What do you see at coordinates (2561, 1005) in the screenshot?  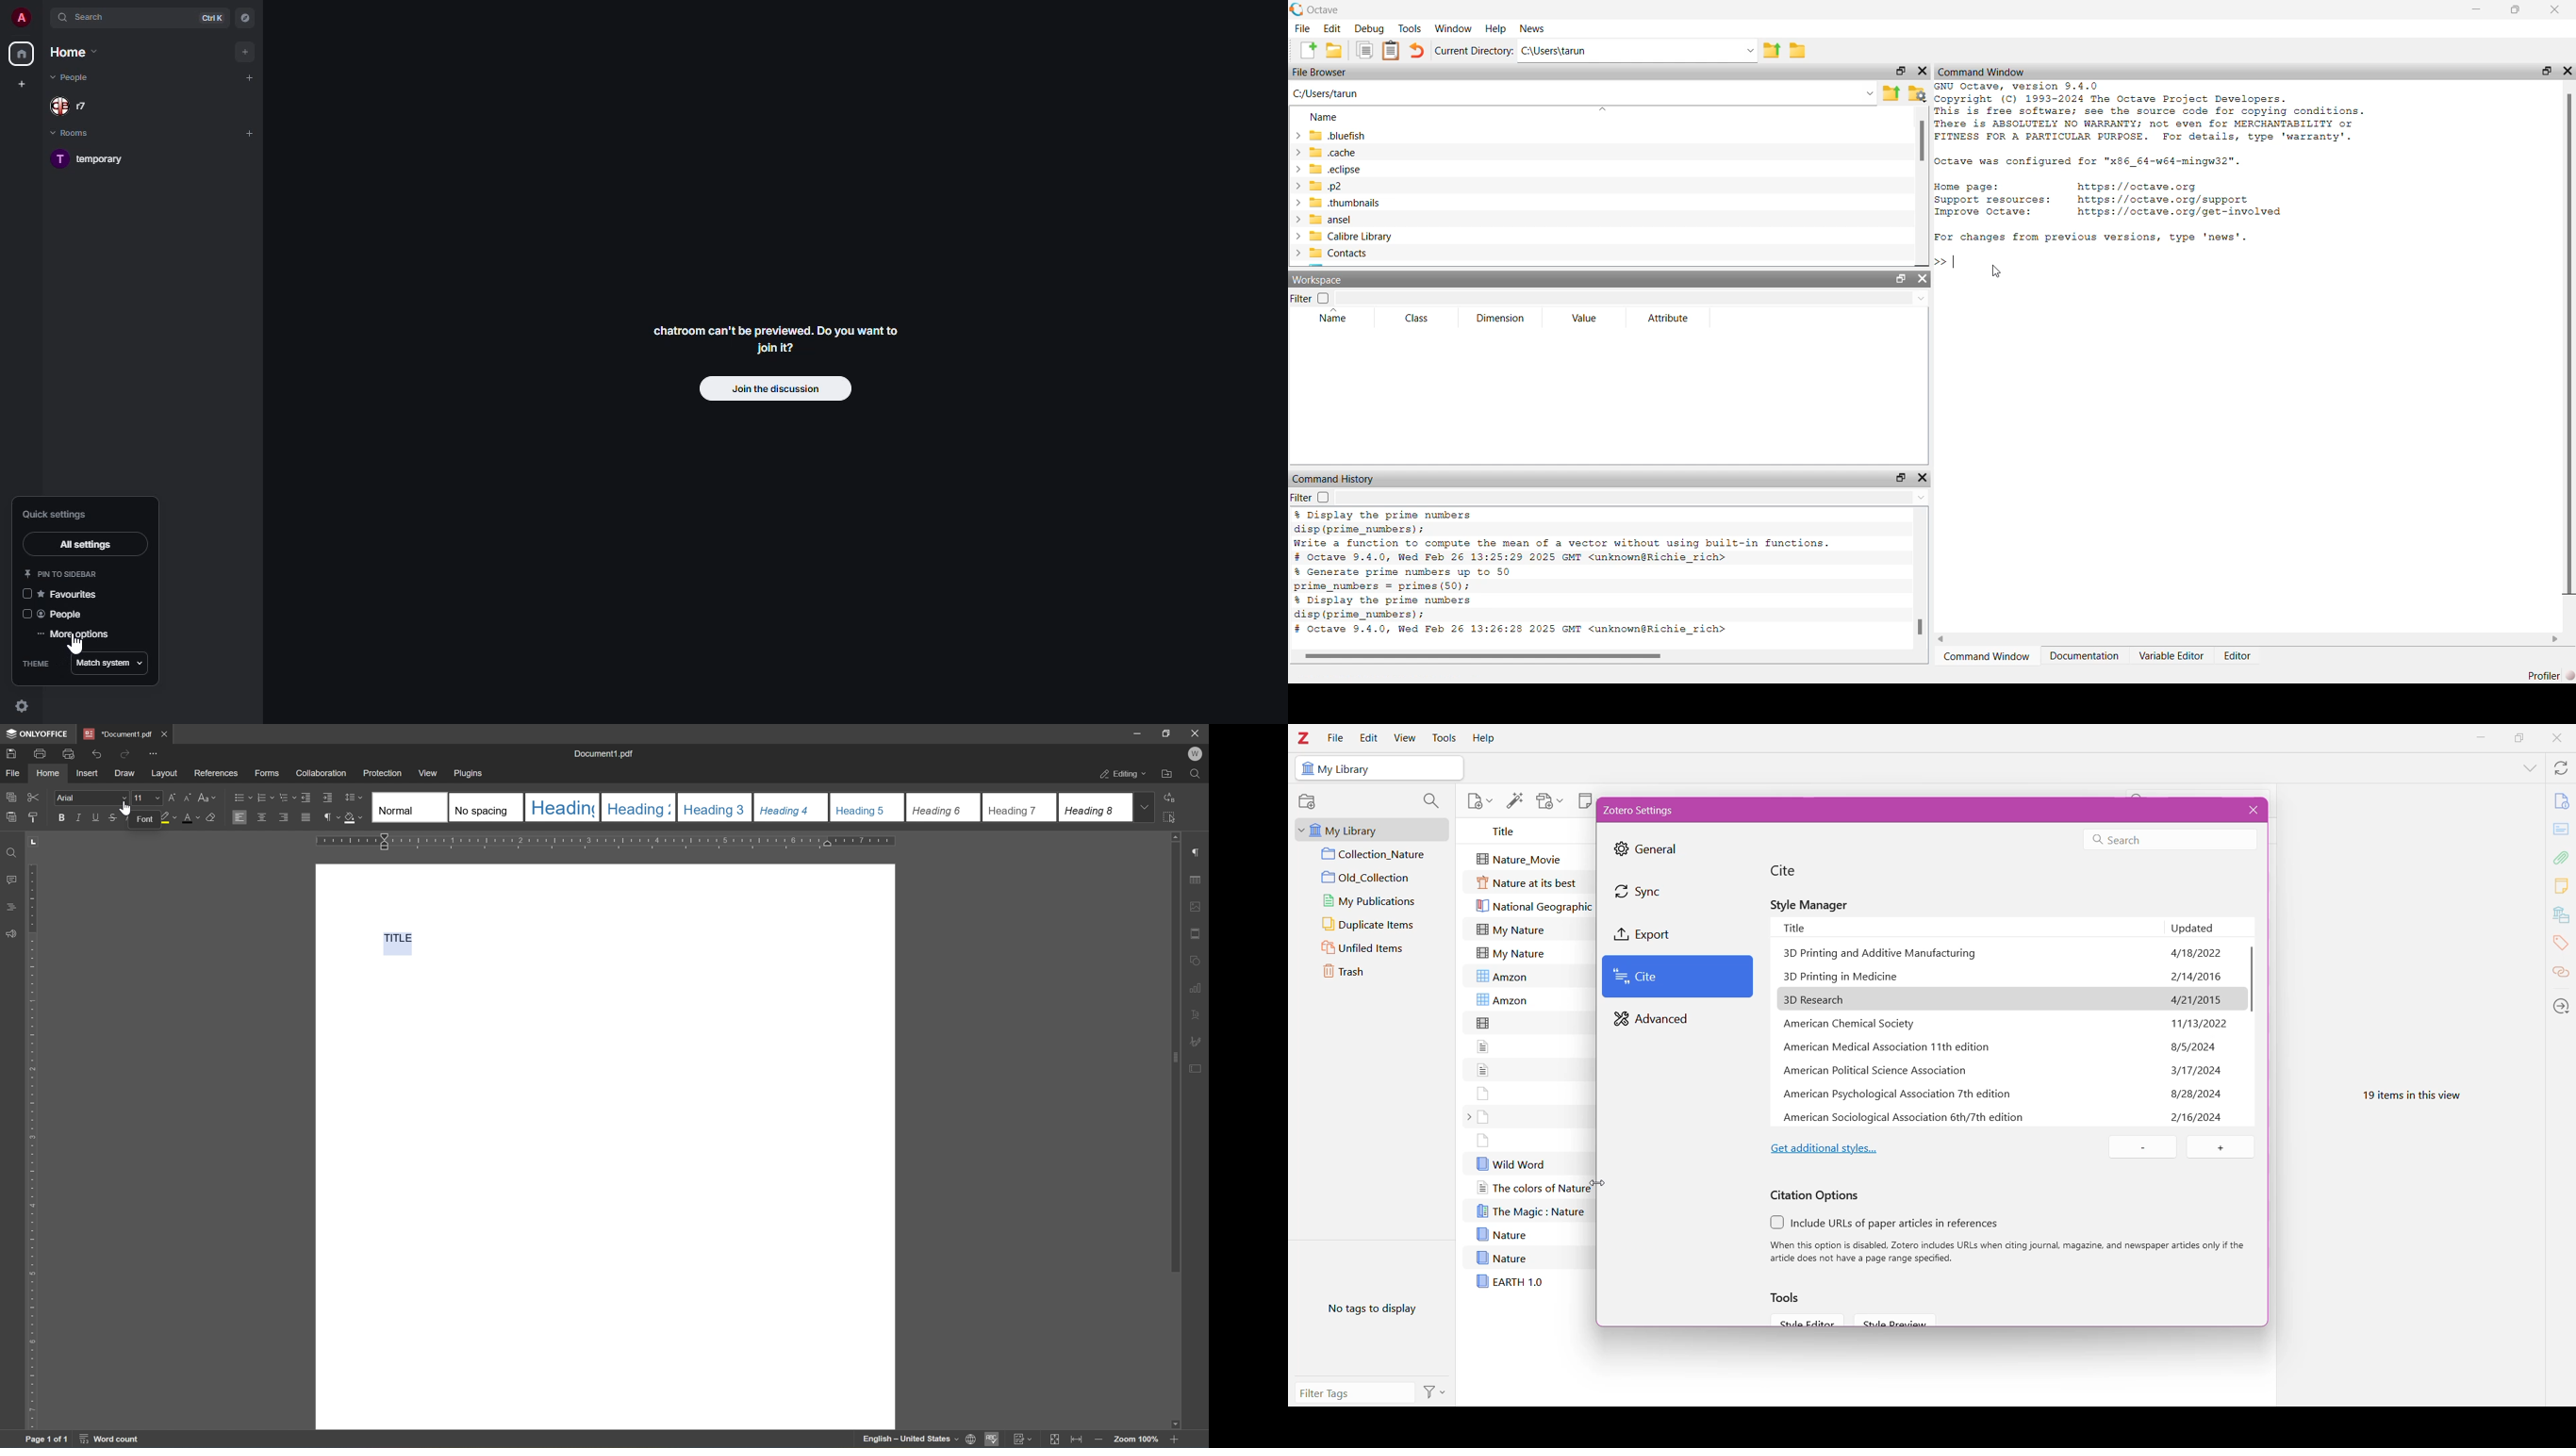 I see `Locate` at bounding box center [2561, 1005].